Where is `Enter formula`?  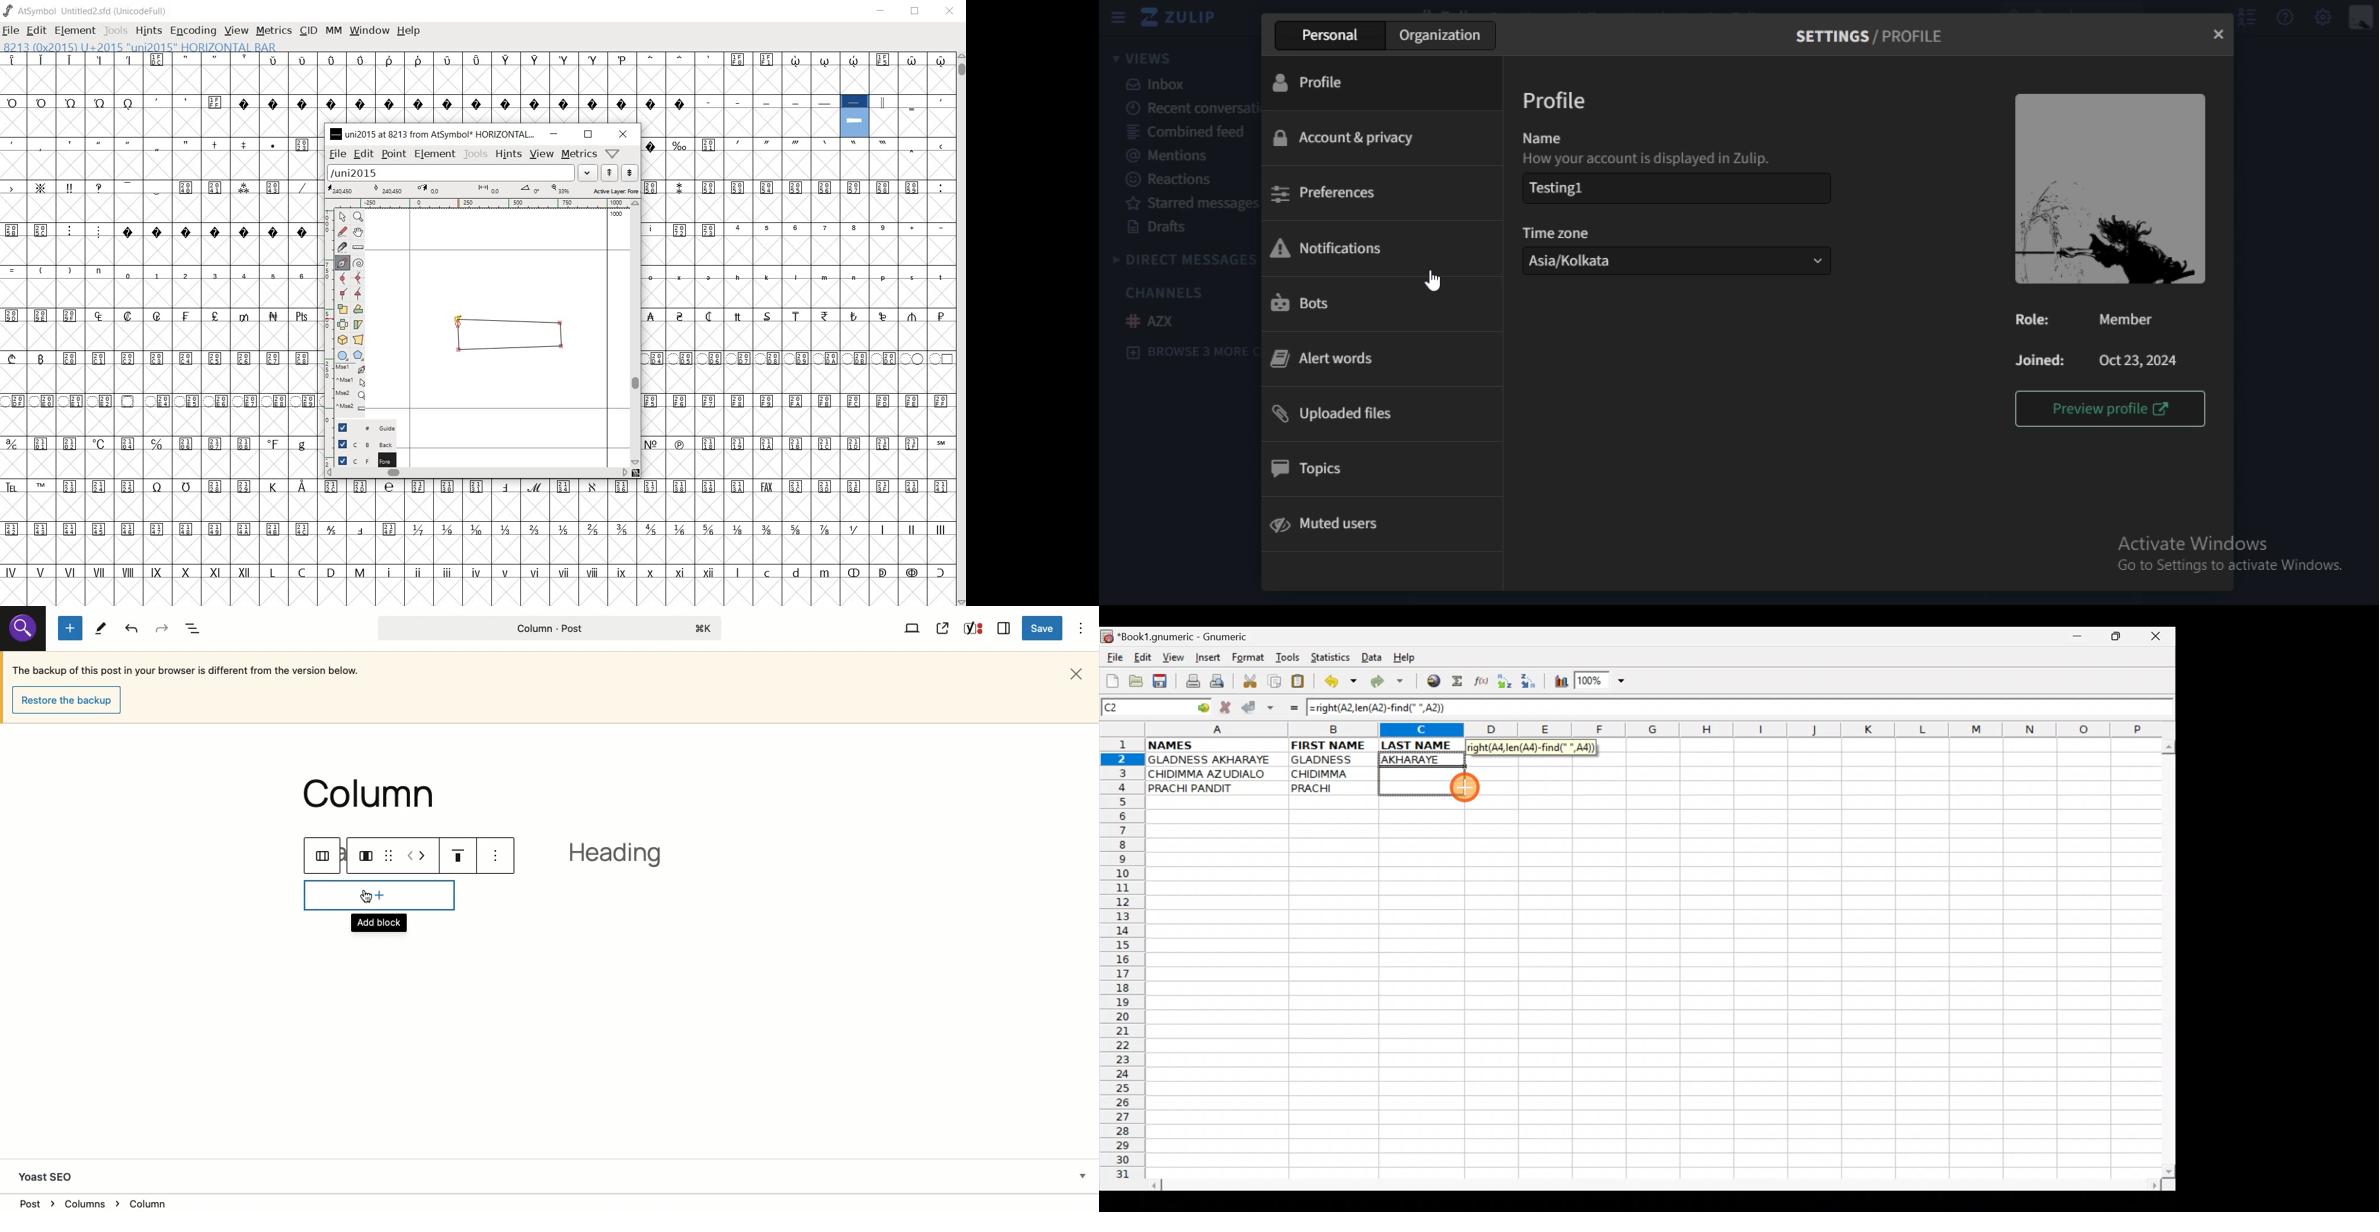
Enter formula is located at coordinates (1289, 708).